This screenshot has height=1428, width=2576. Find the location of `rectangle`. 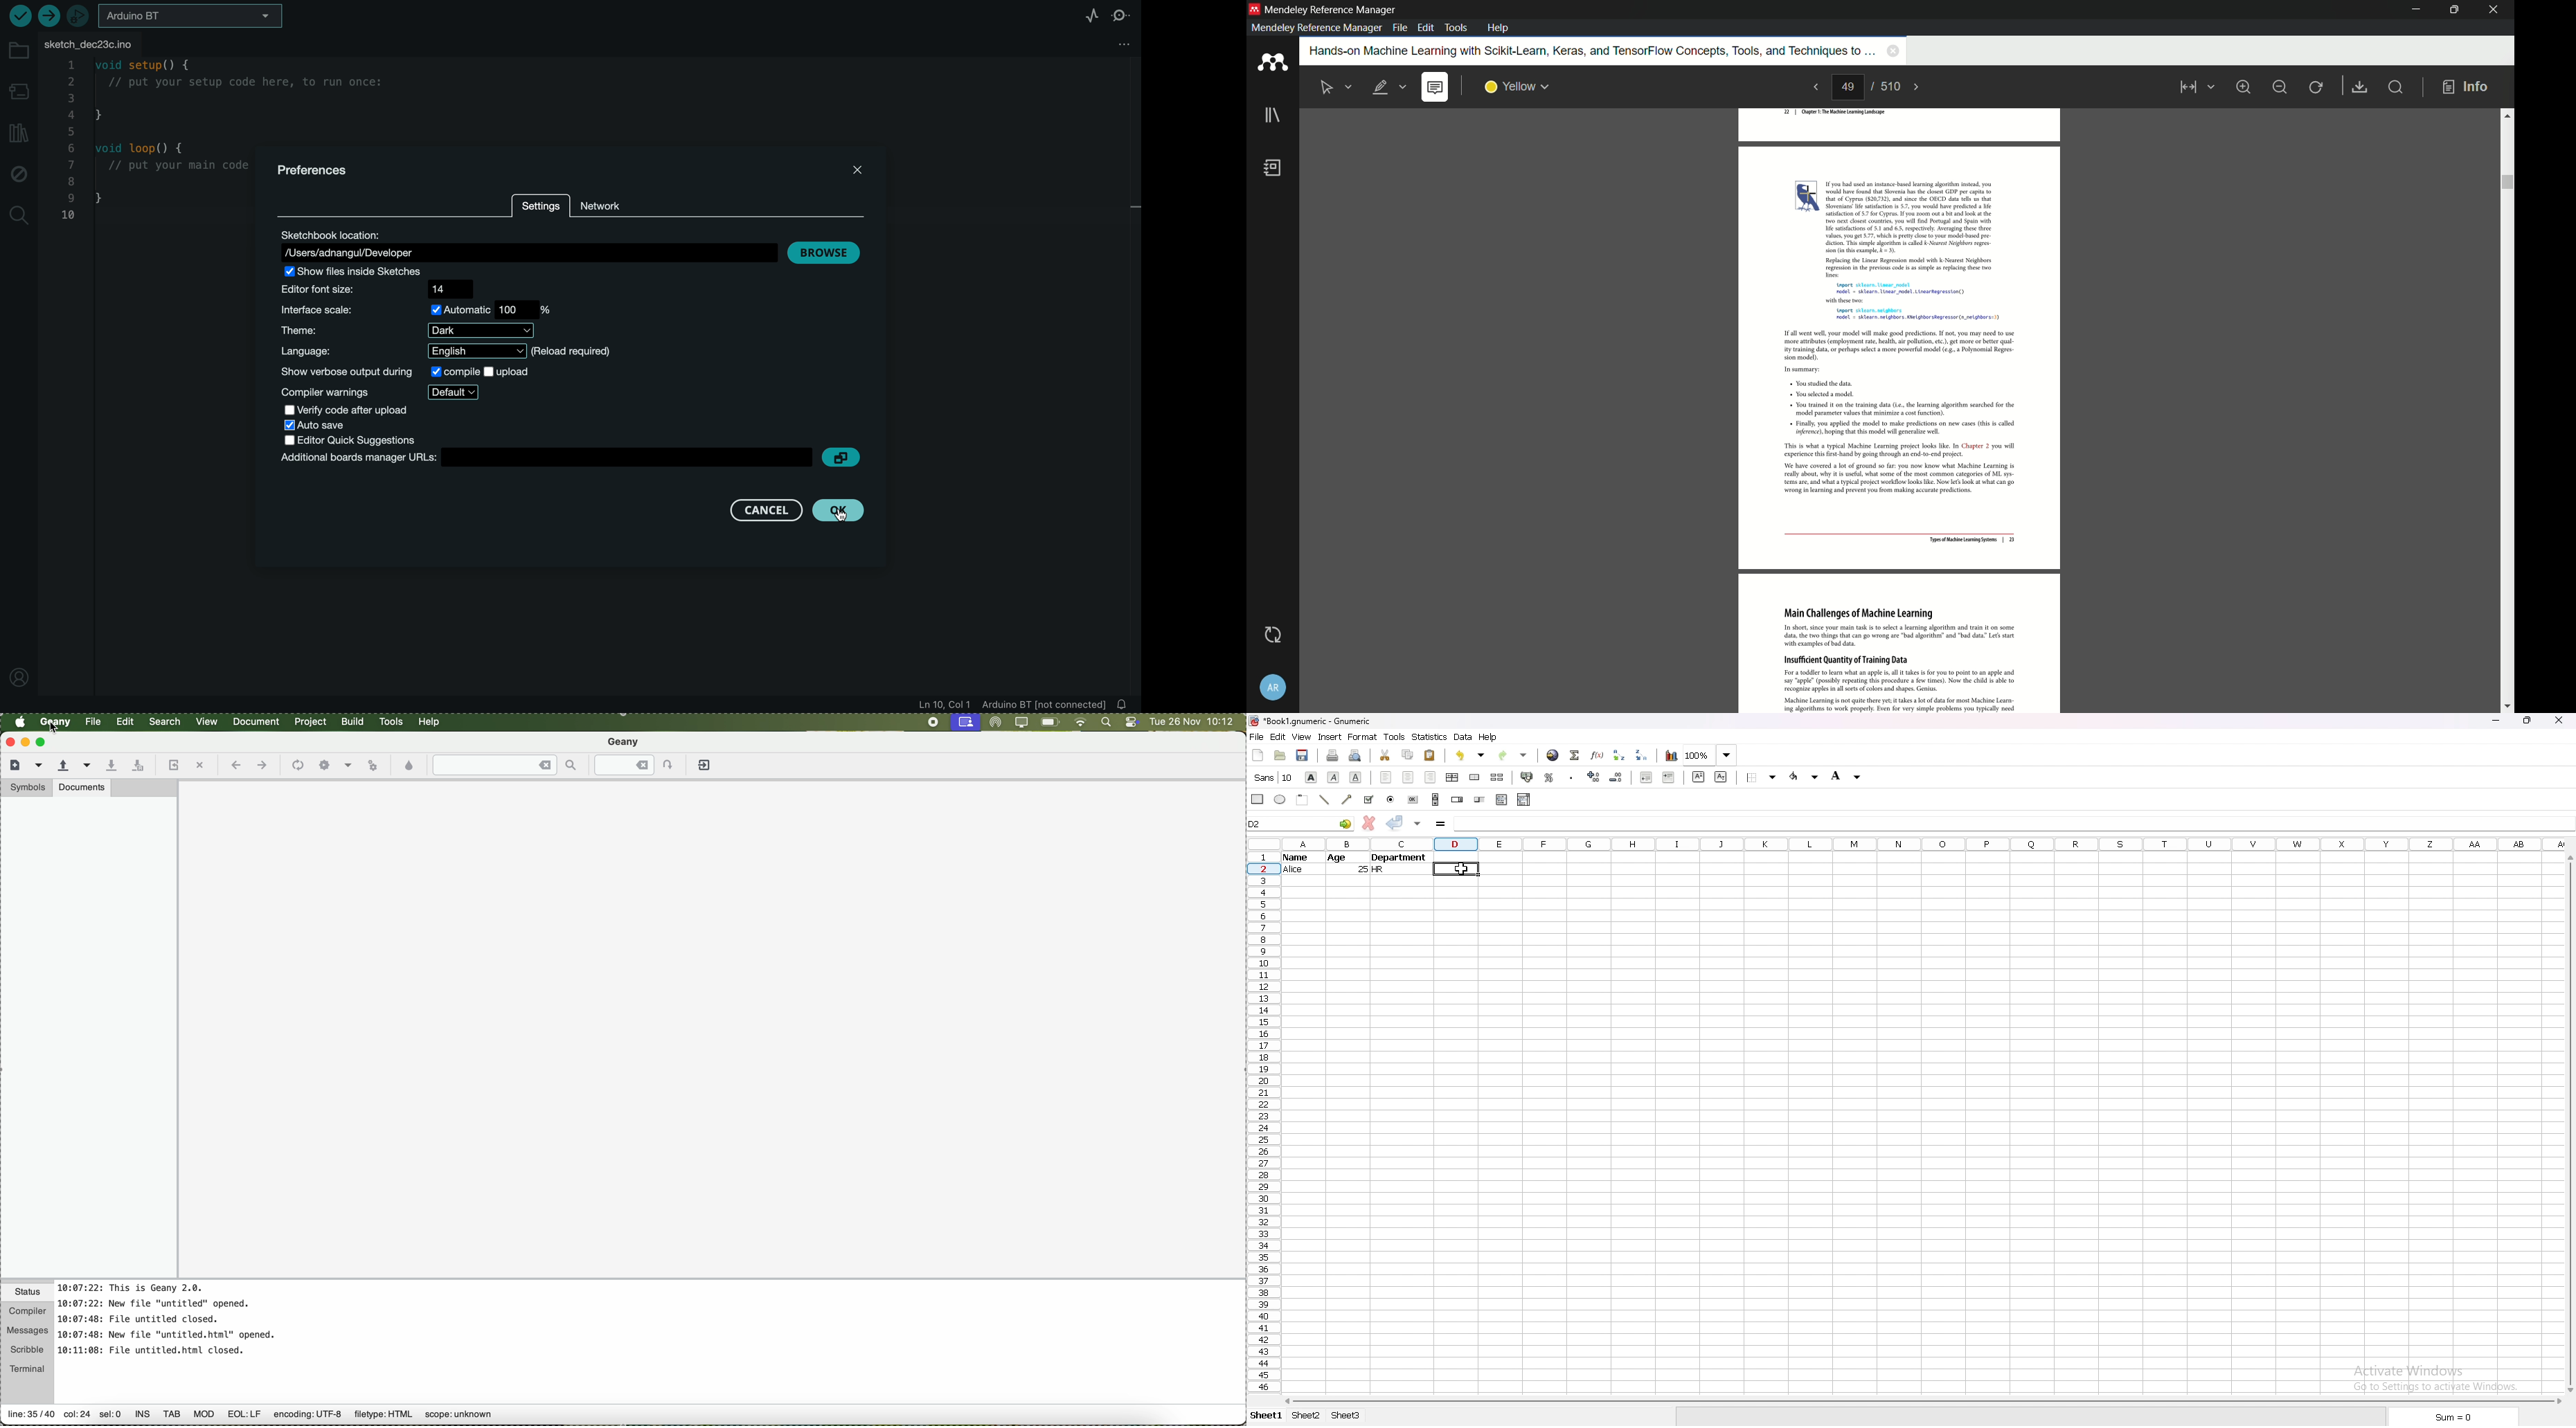

rectangle is located at coordinates (1258, 799).